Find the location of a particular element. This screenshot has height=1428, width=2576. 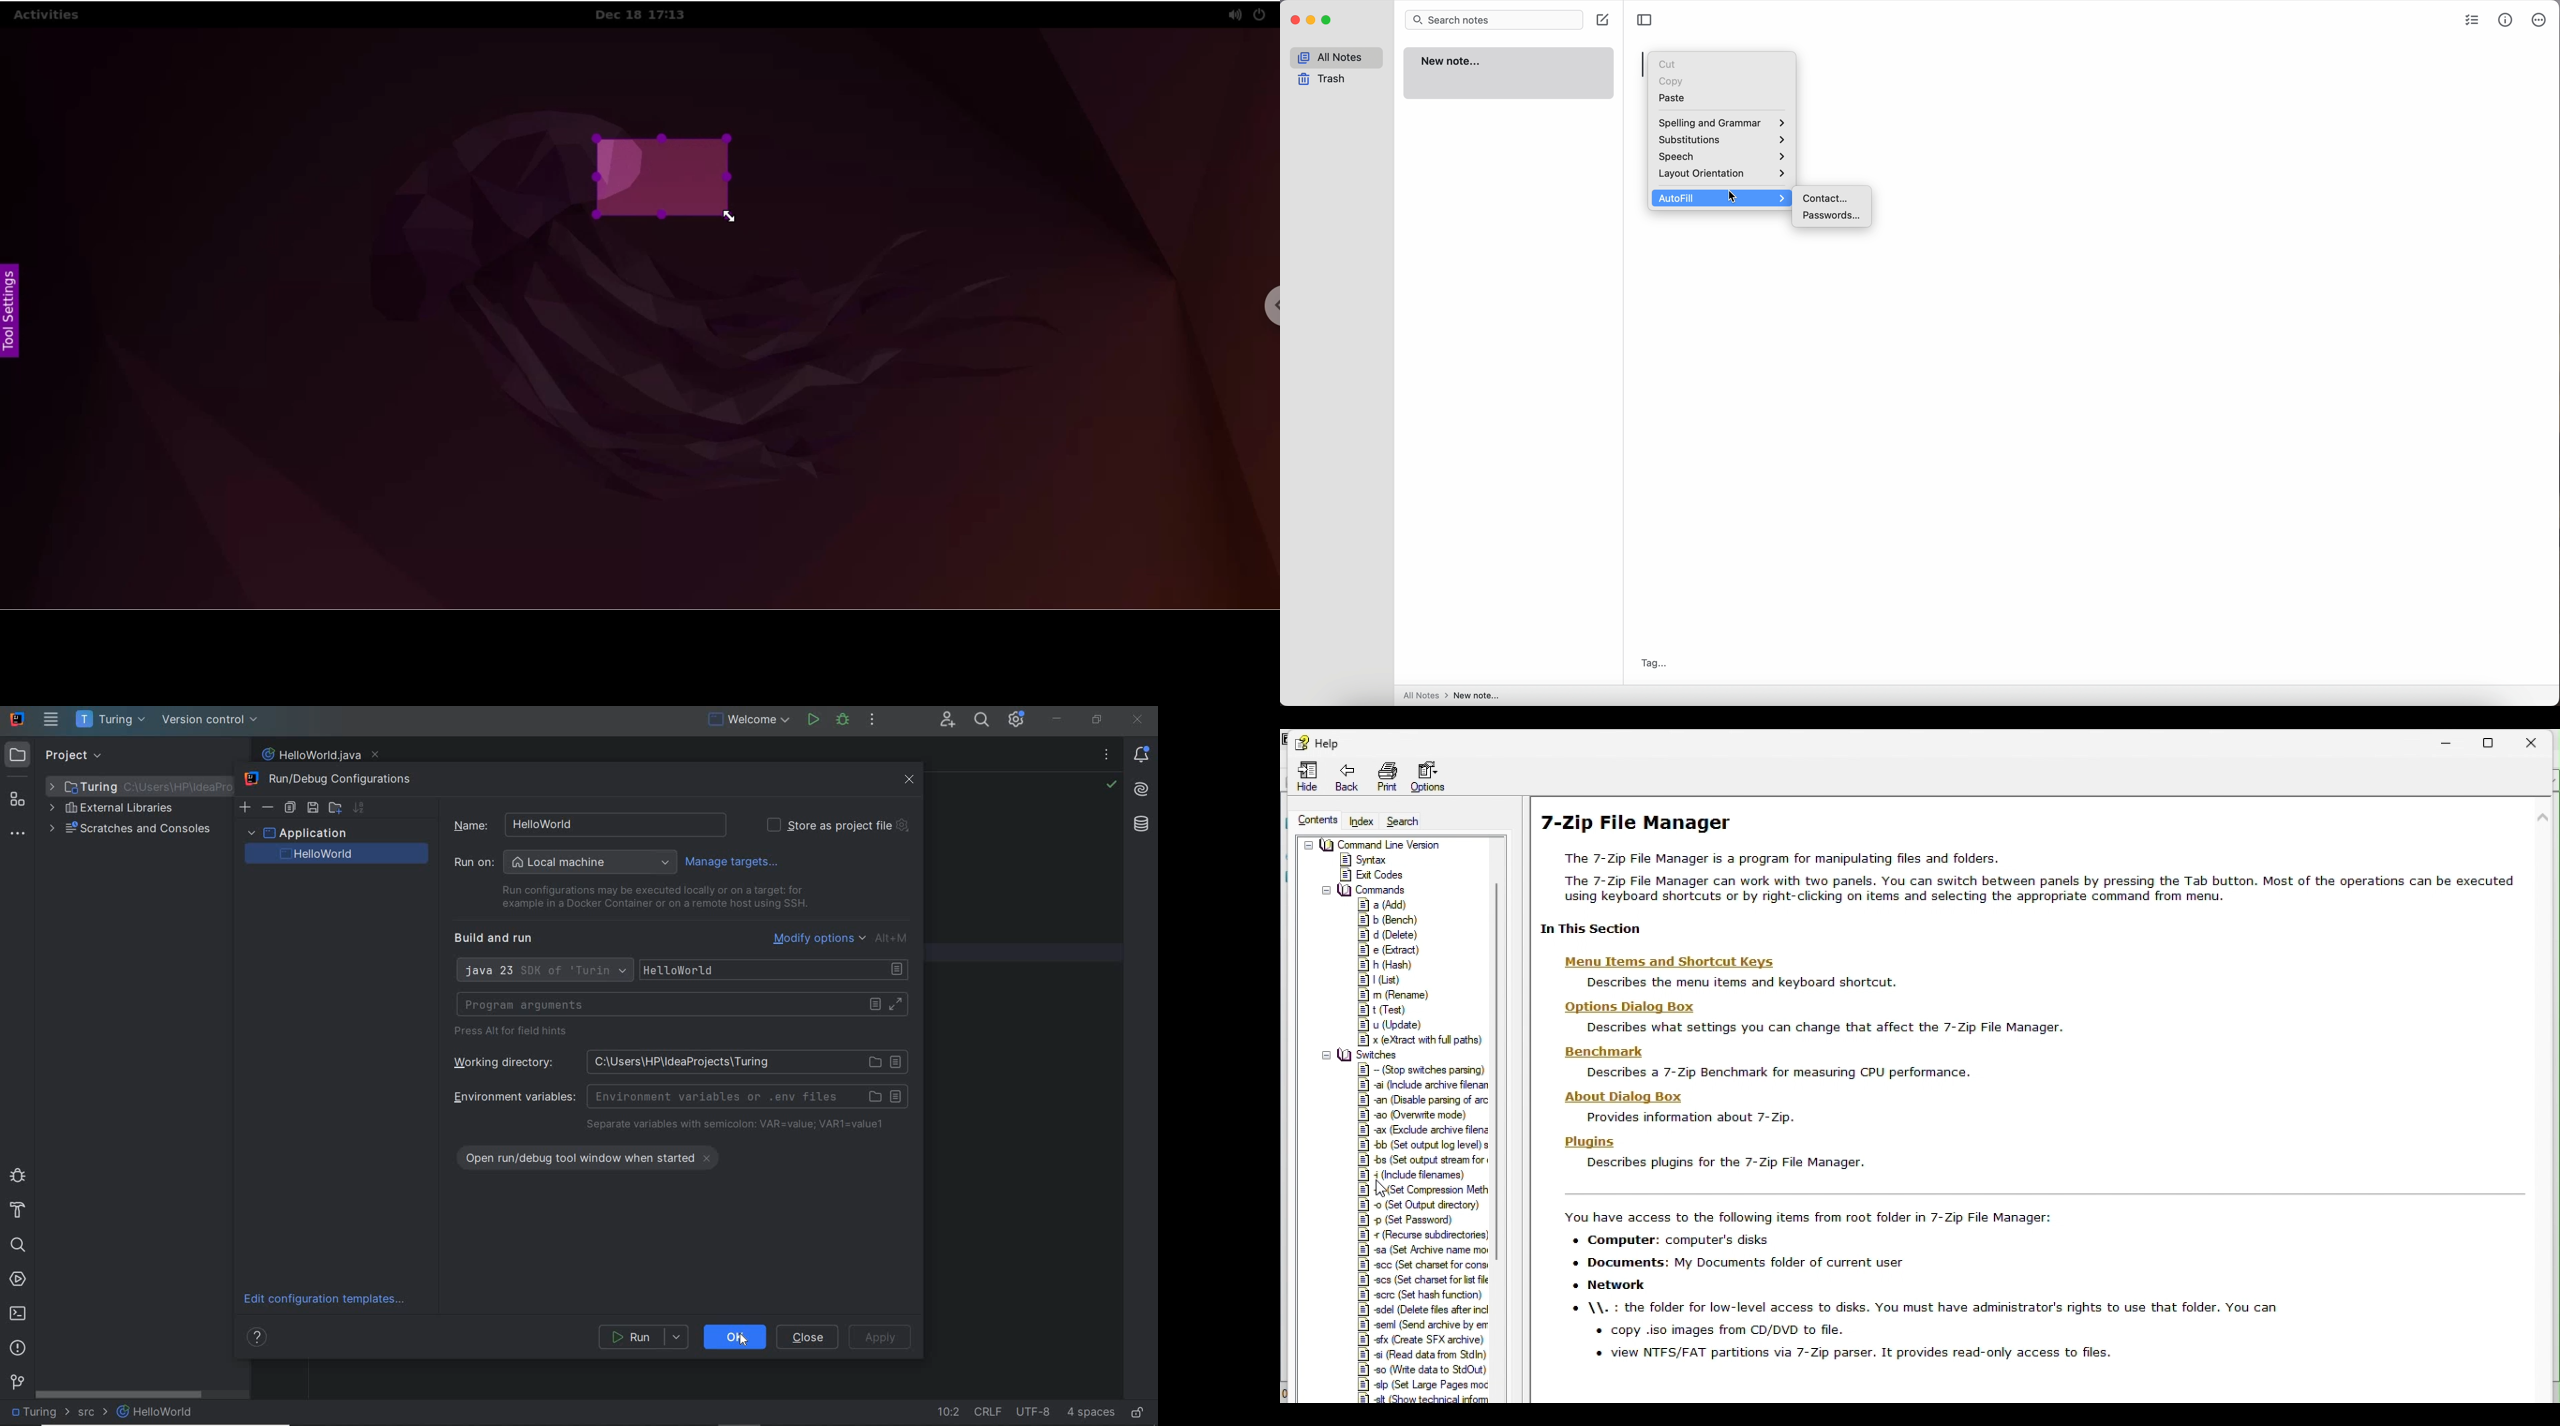

notifications is located at coordinates (1144, 756).